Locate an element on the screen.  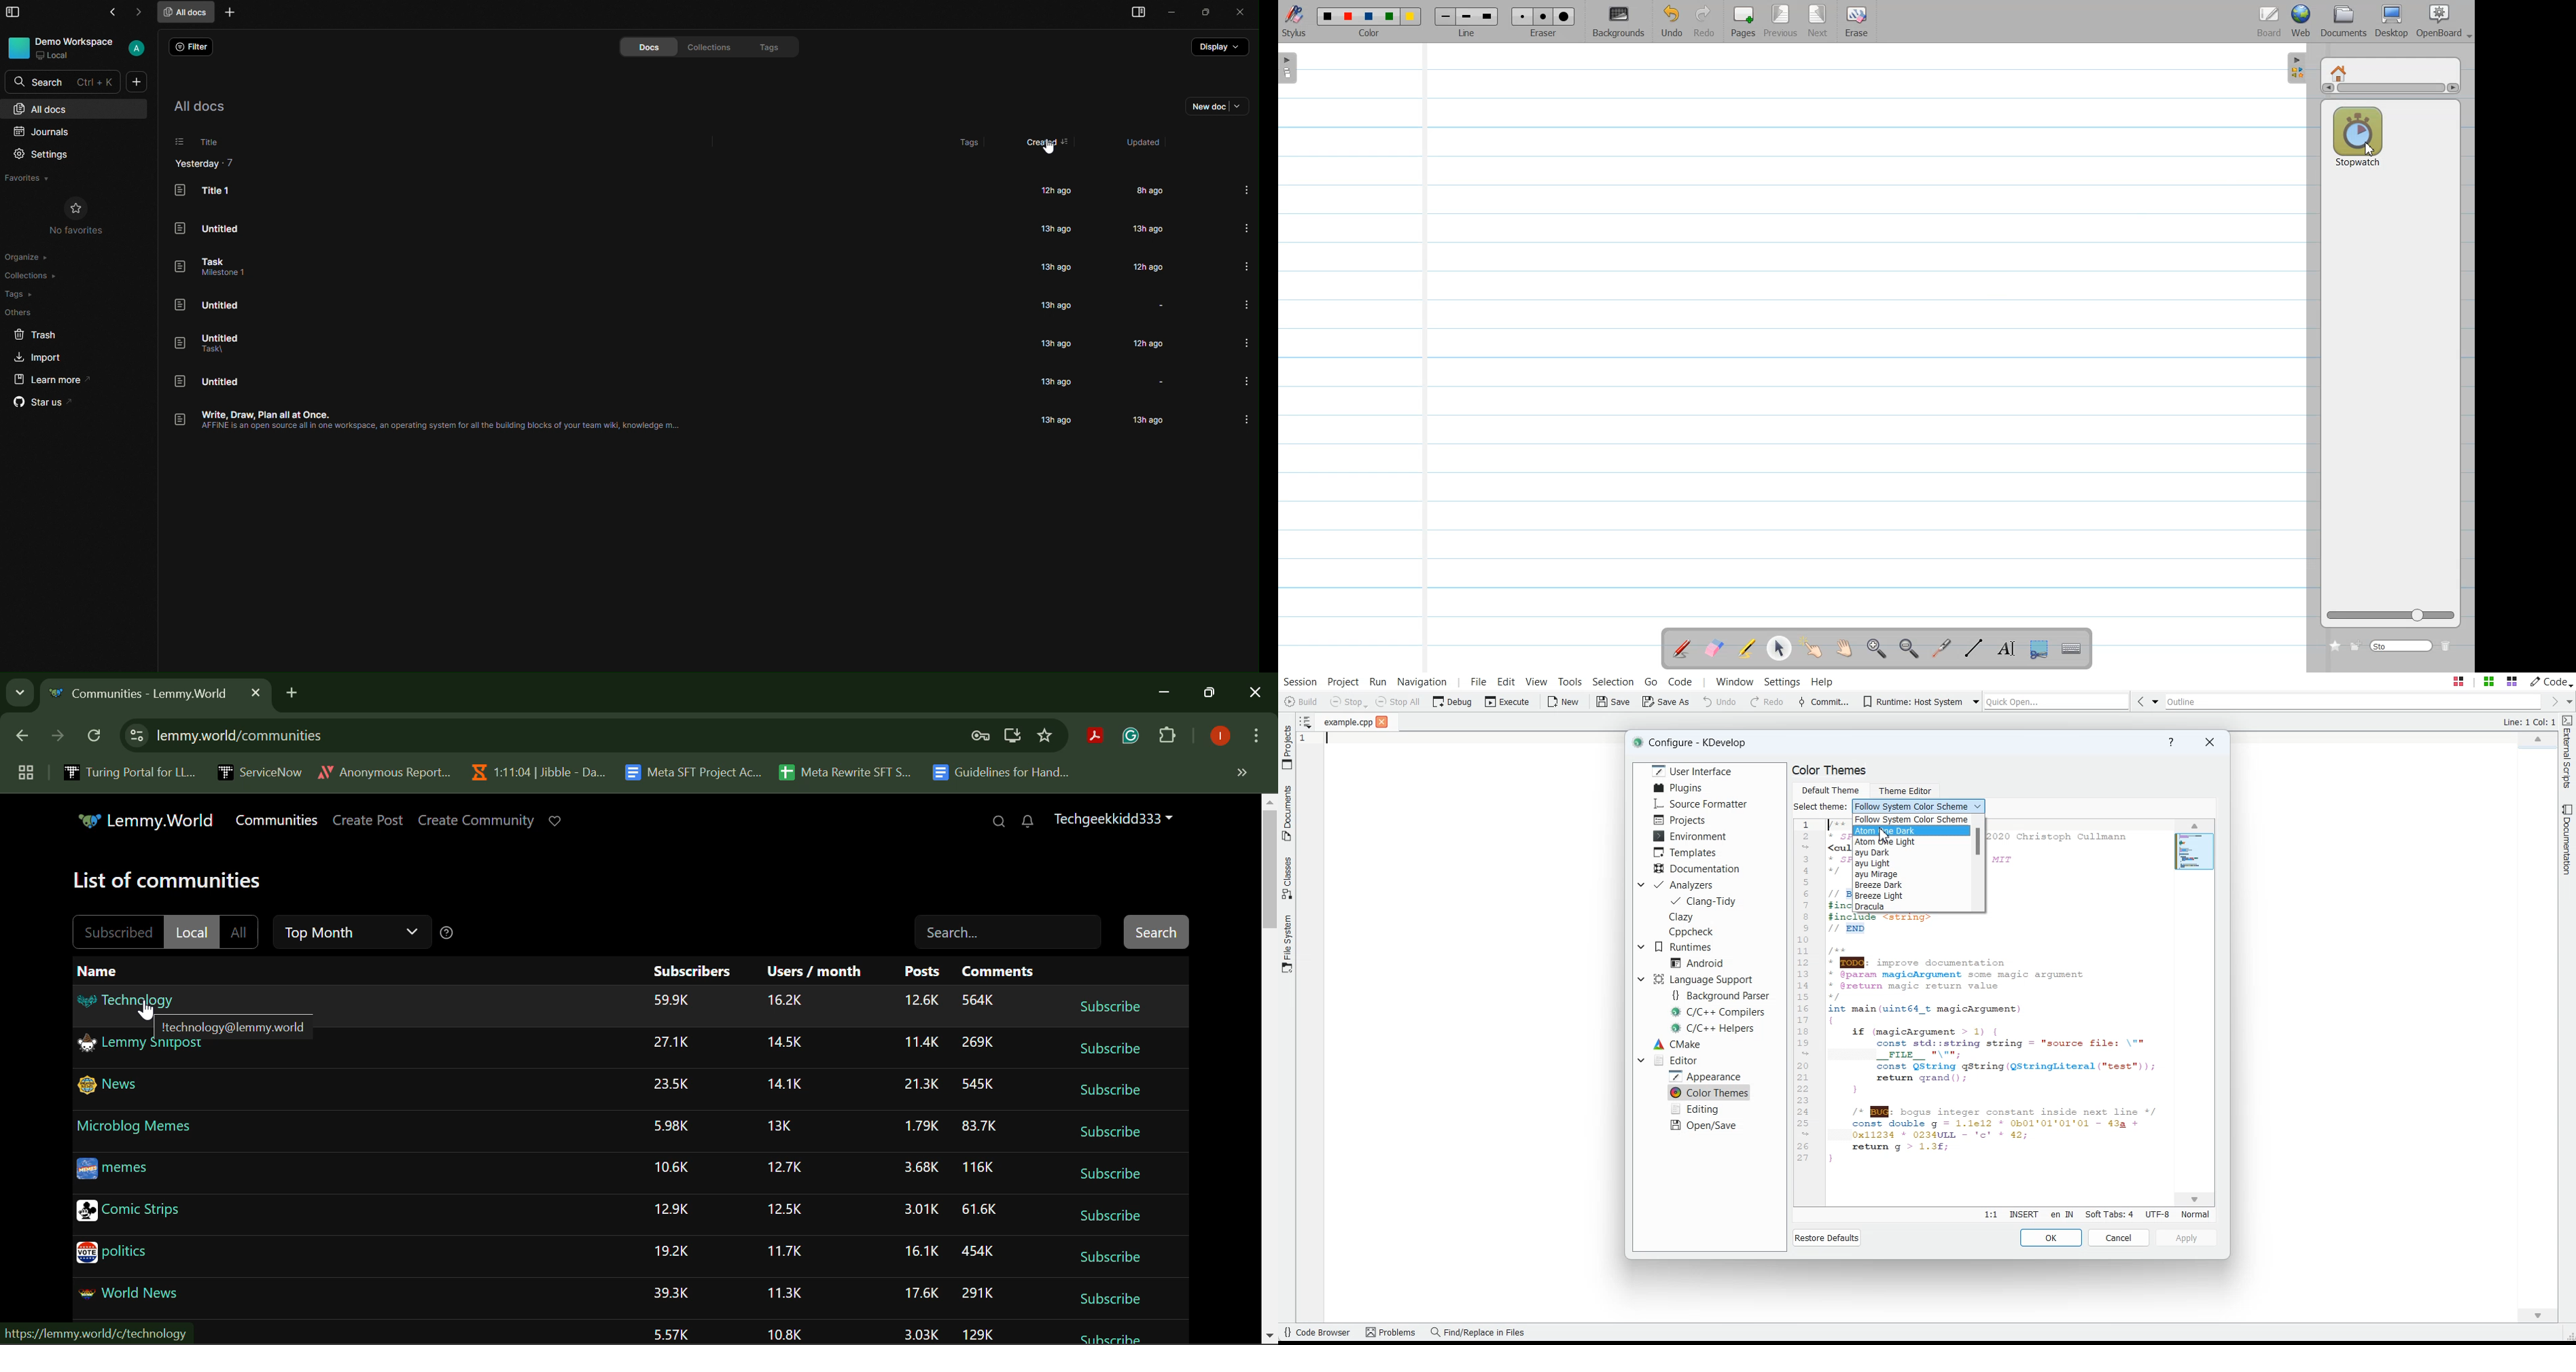
Dracula is located at coordinates (1912, 907).